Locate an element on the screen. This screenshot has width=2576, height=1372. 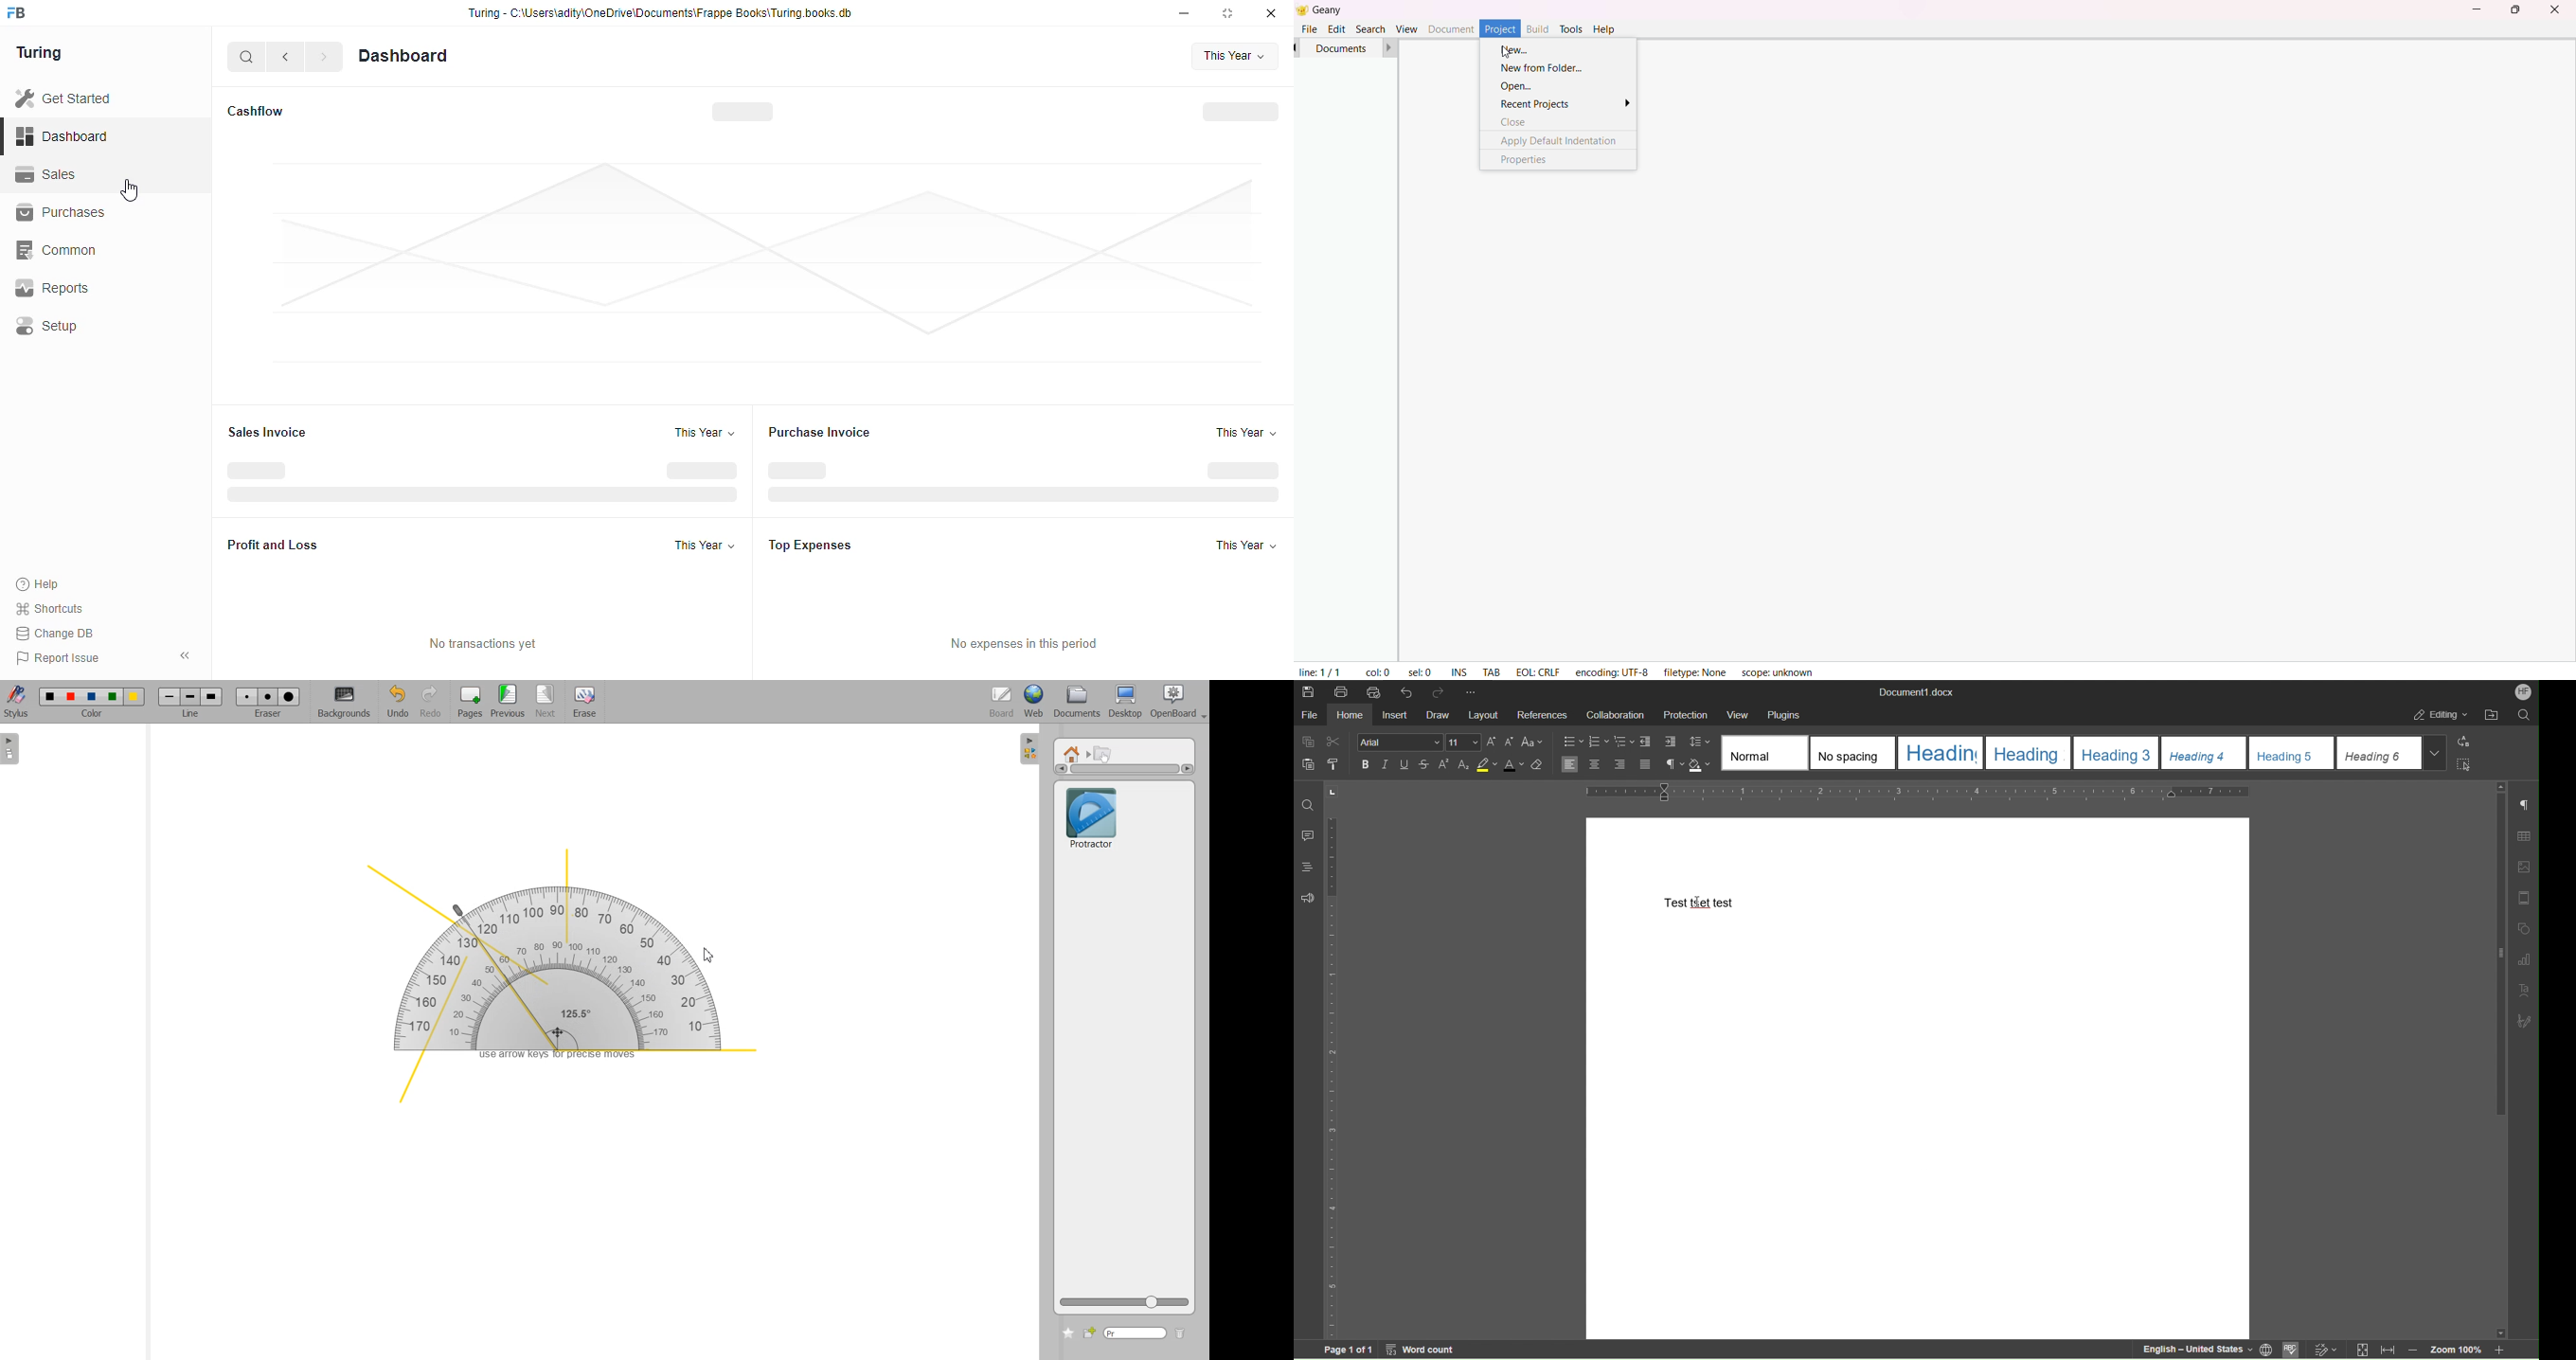
Font is located at coordinates (1400, 743).